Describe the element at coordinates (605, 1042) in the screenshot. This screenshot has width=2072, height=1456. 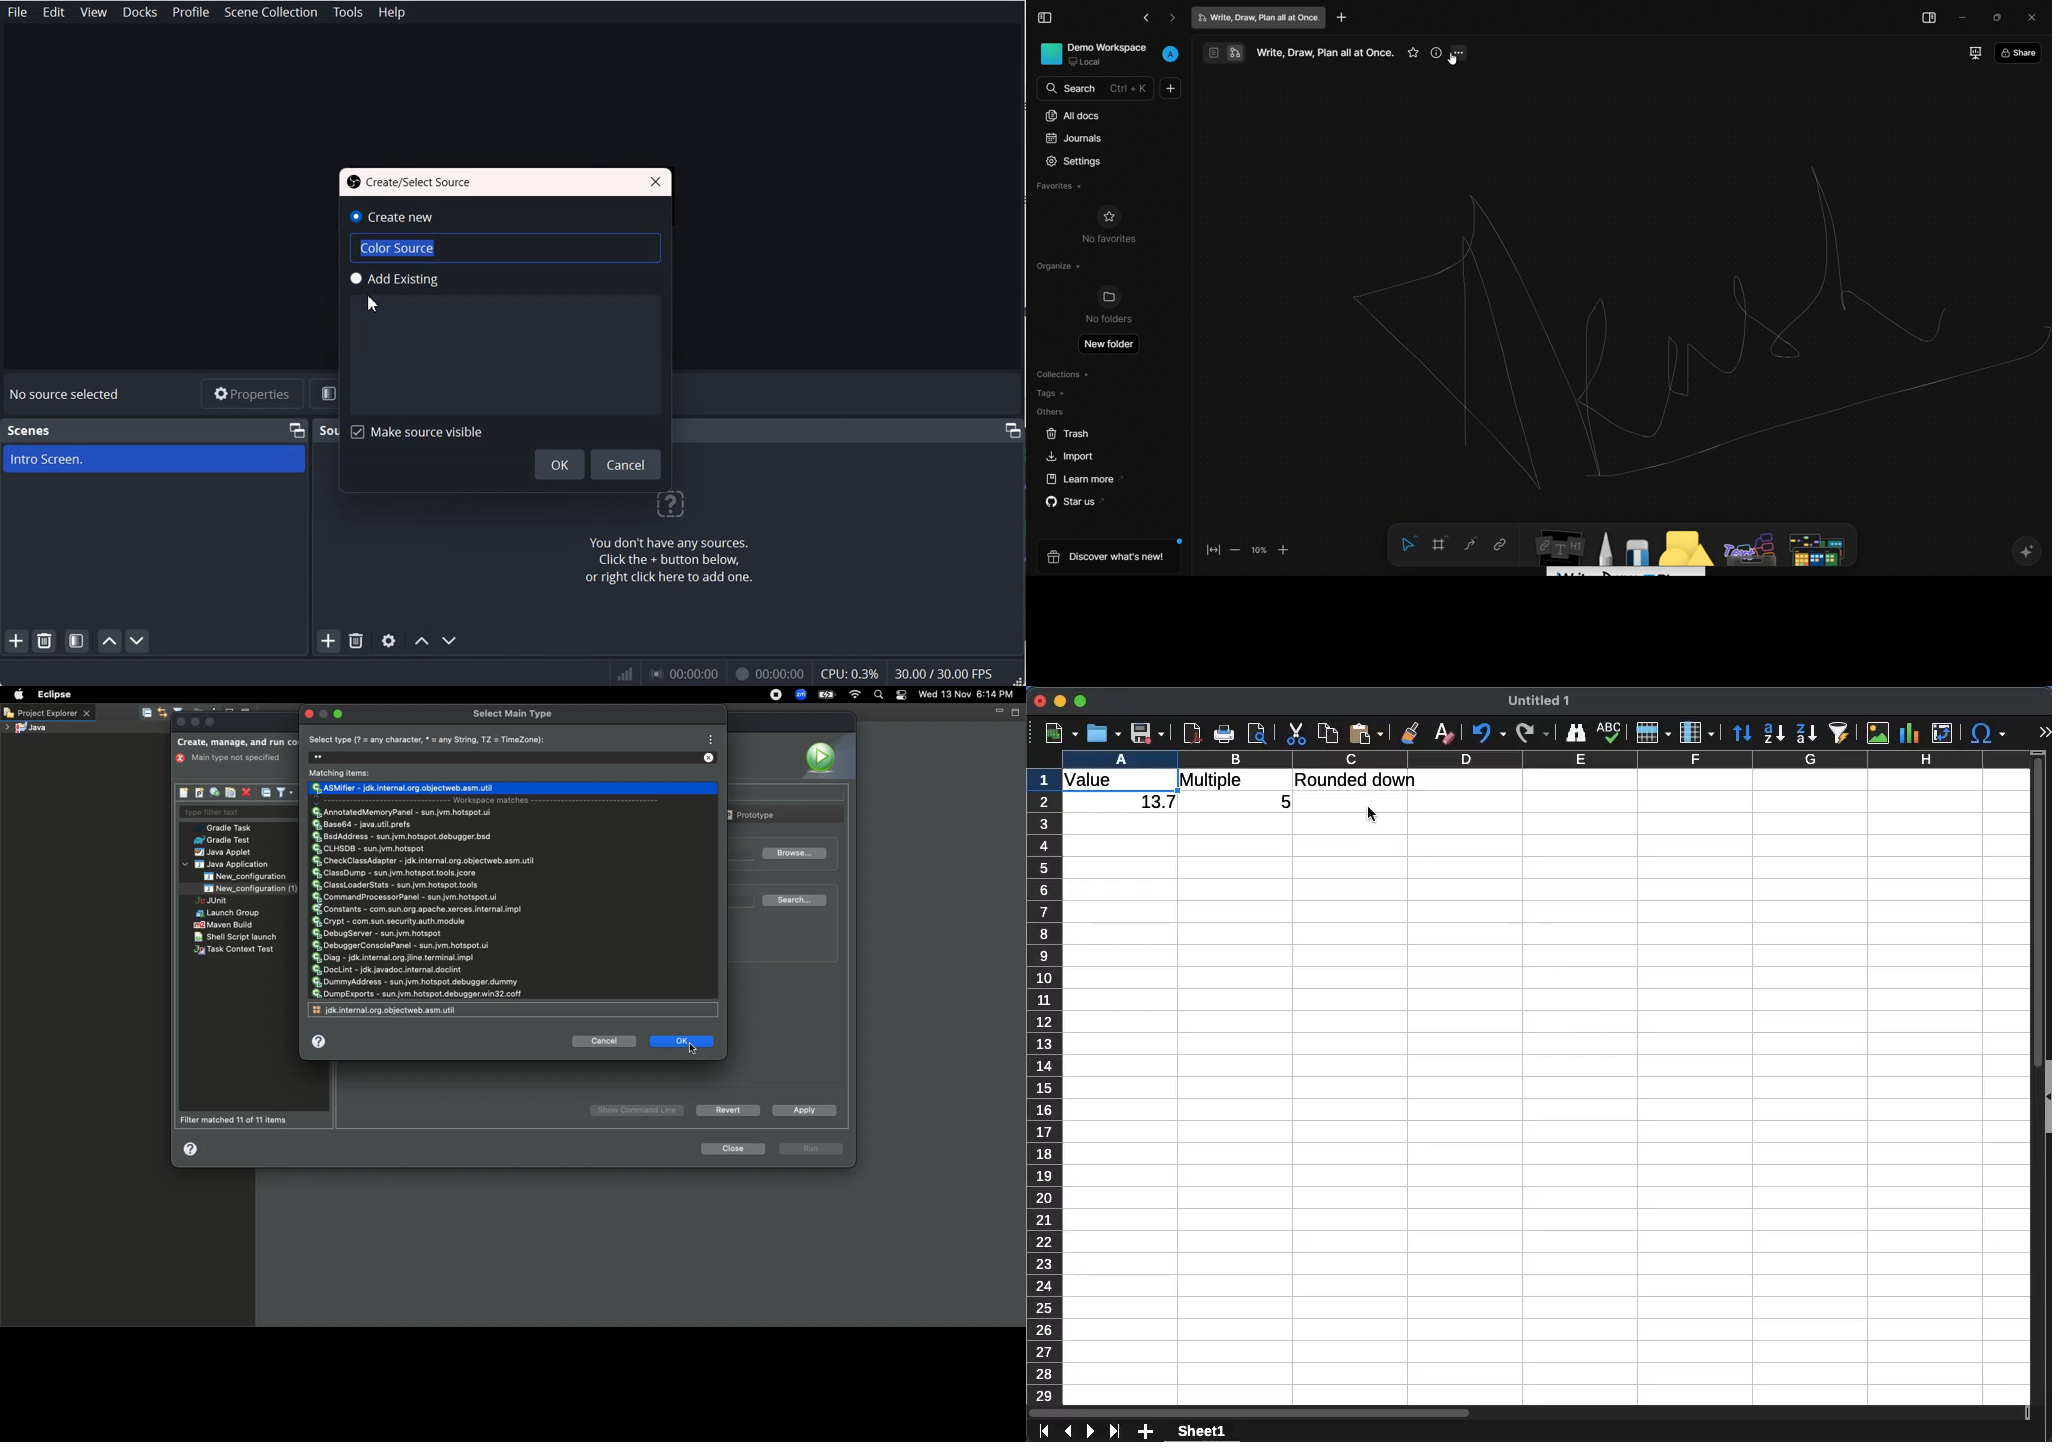
I see `Cancel` at that location.